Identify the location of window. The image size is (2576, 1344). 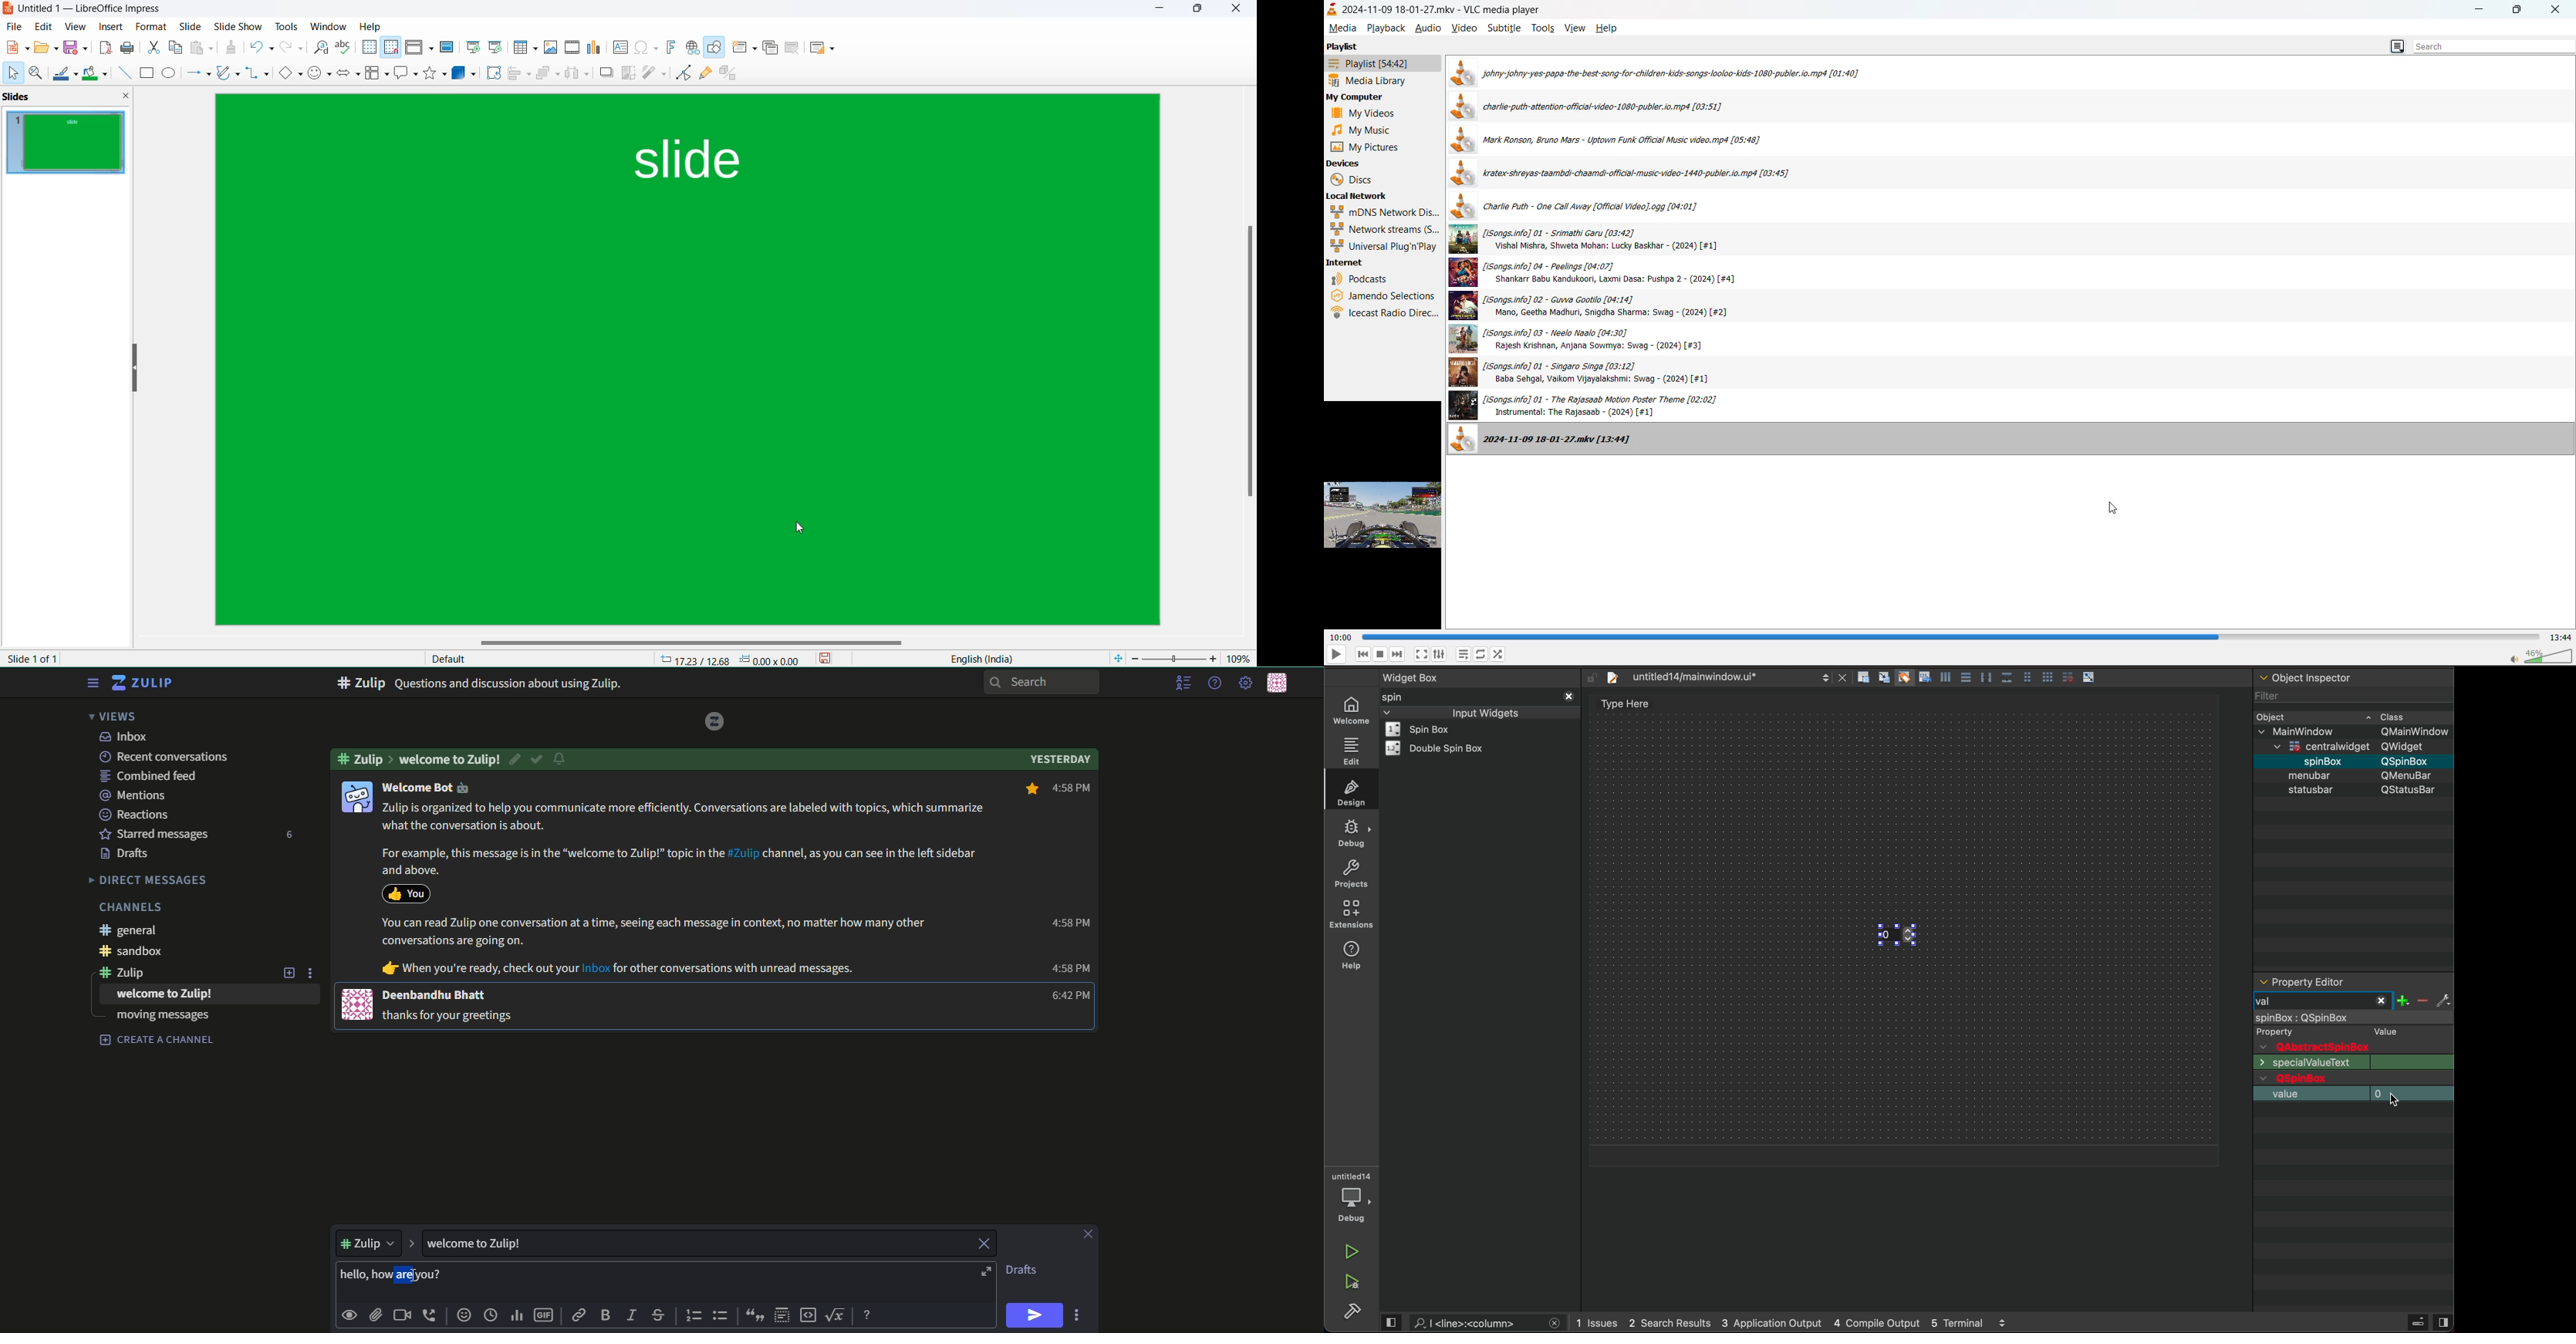
(329, 27).